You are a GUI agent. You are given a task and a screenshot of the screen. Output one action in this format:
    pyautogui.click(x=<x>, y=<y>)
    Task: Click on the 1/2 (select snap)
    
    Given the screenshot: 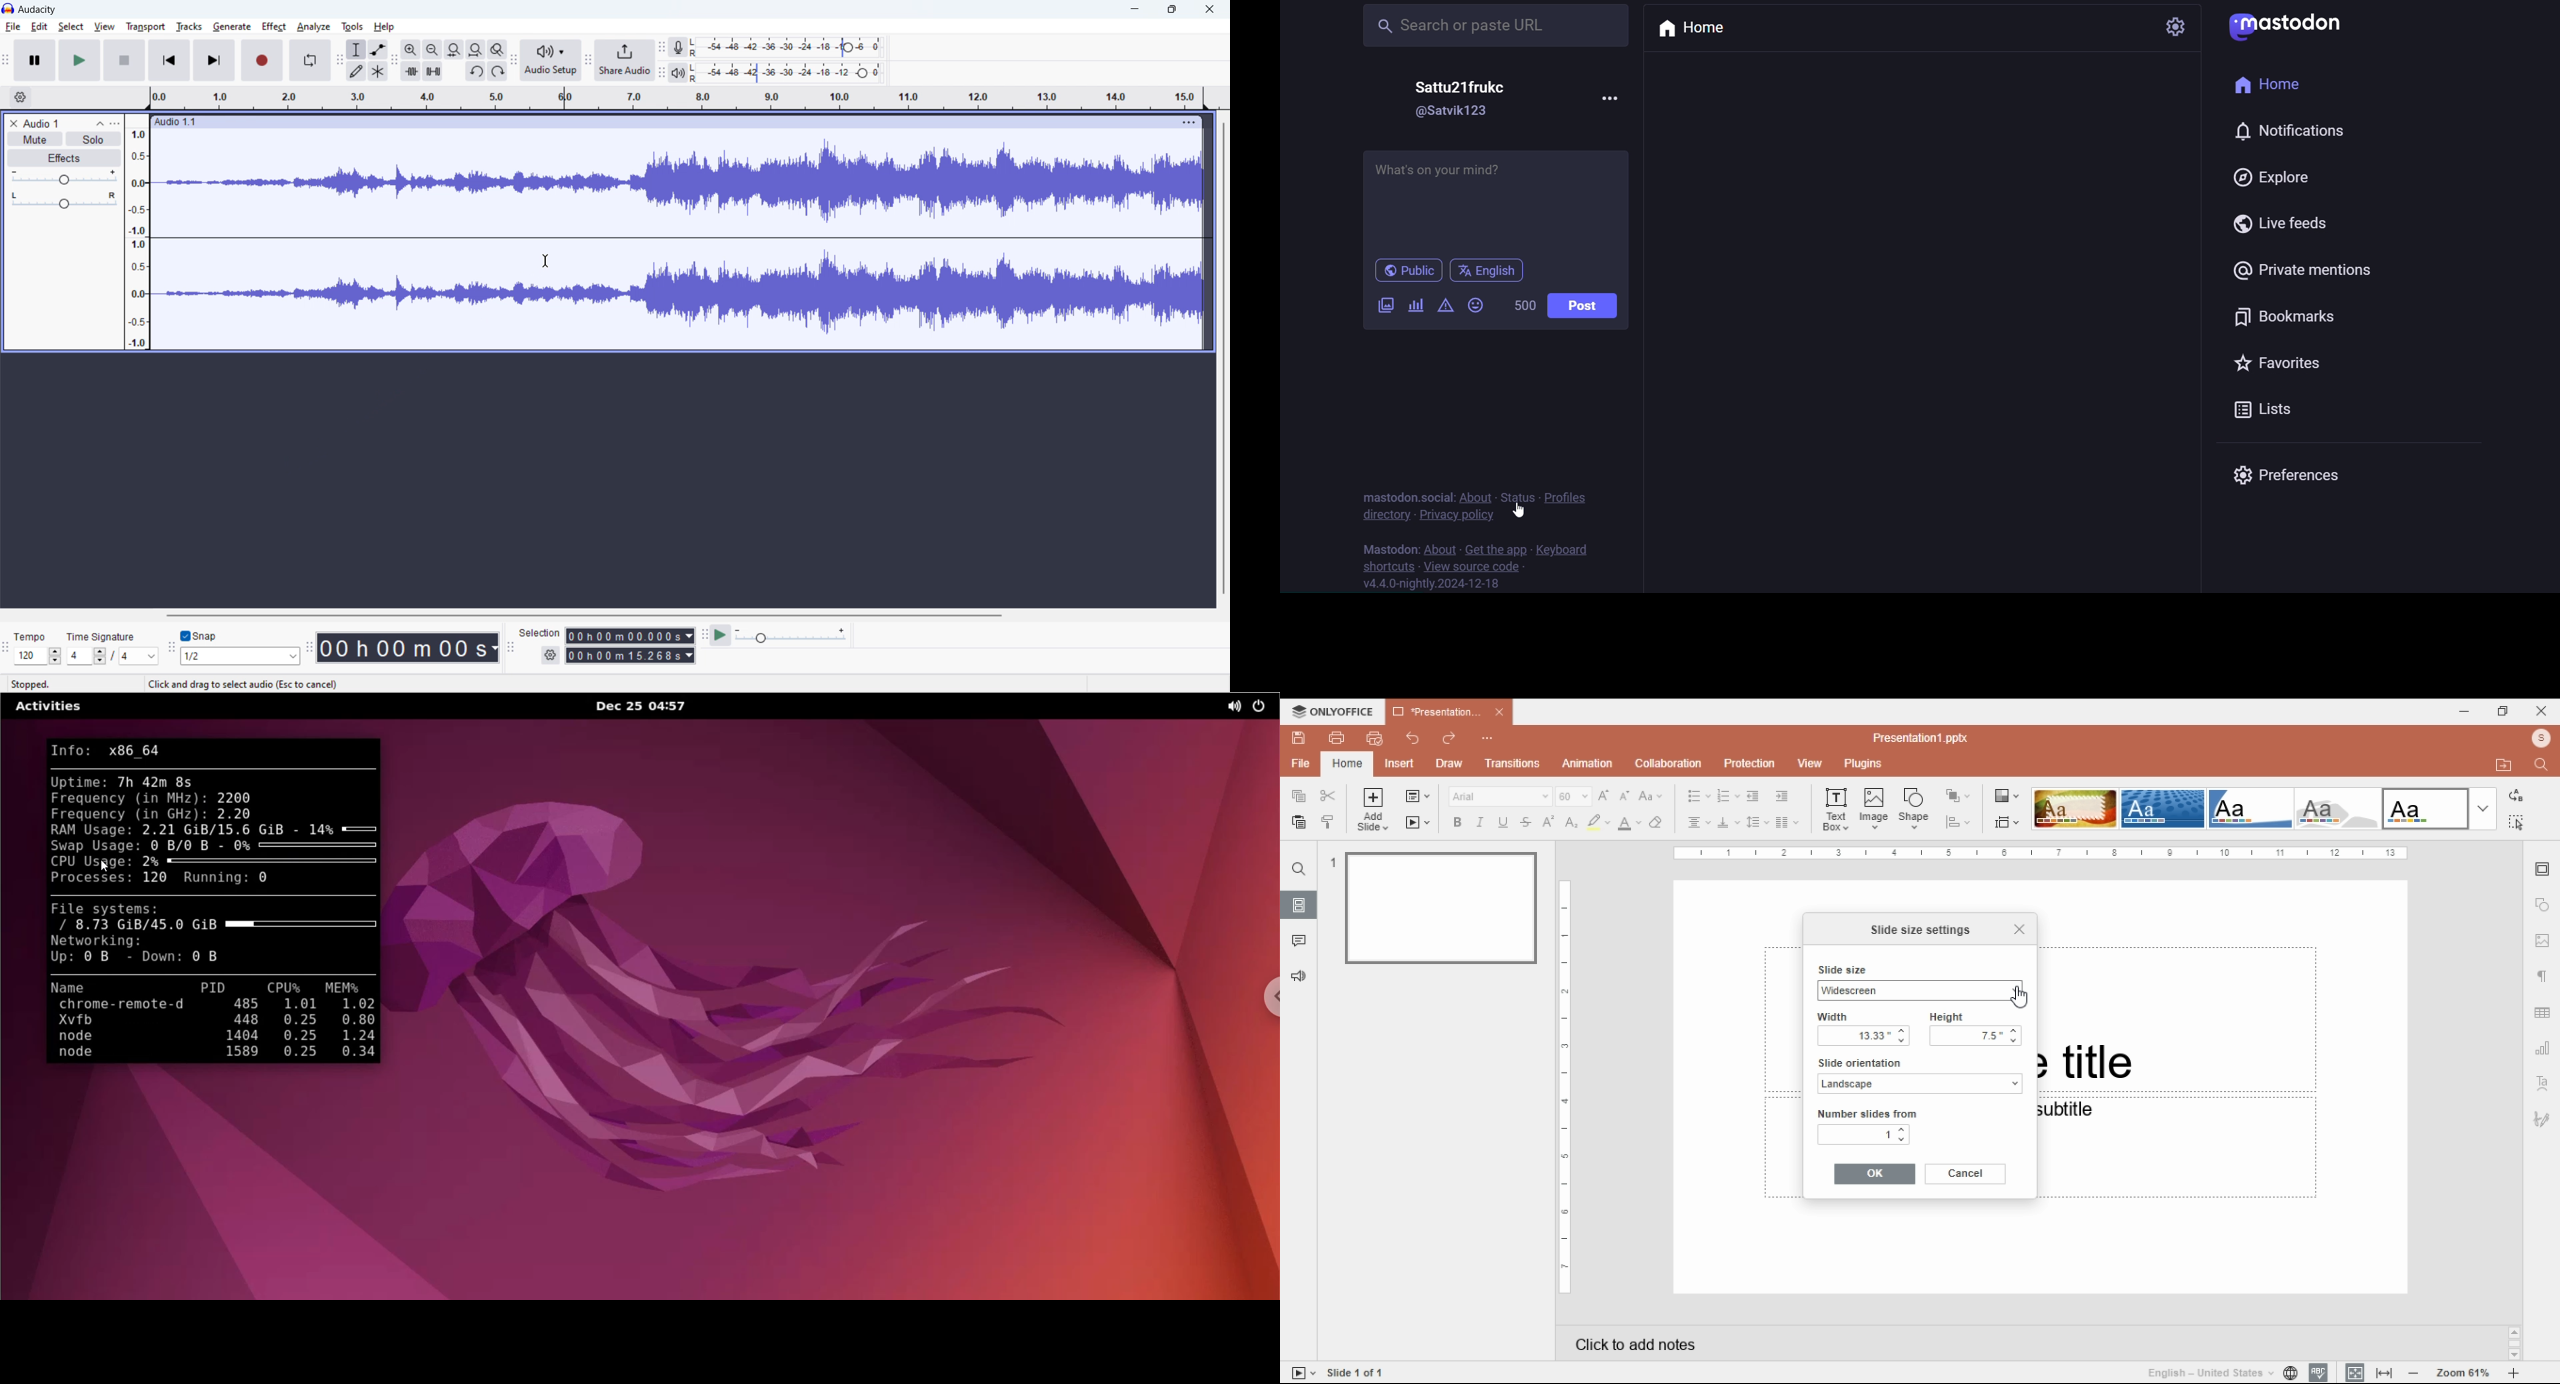 What is the action you would take?
    pyautogui.click(x=241, y=655)
    